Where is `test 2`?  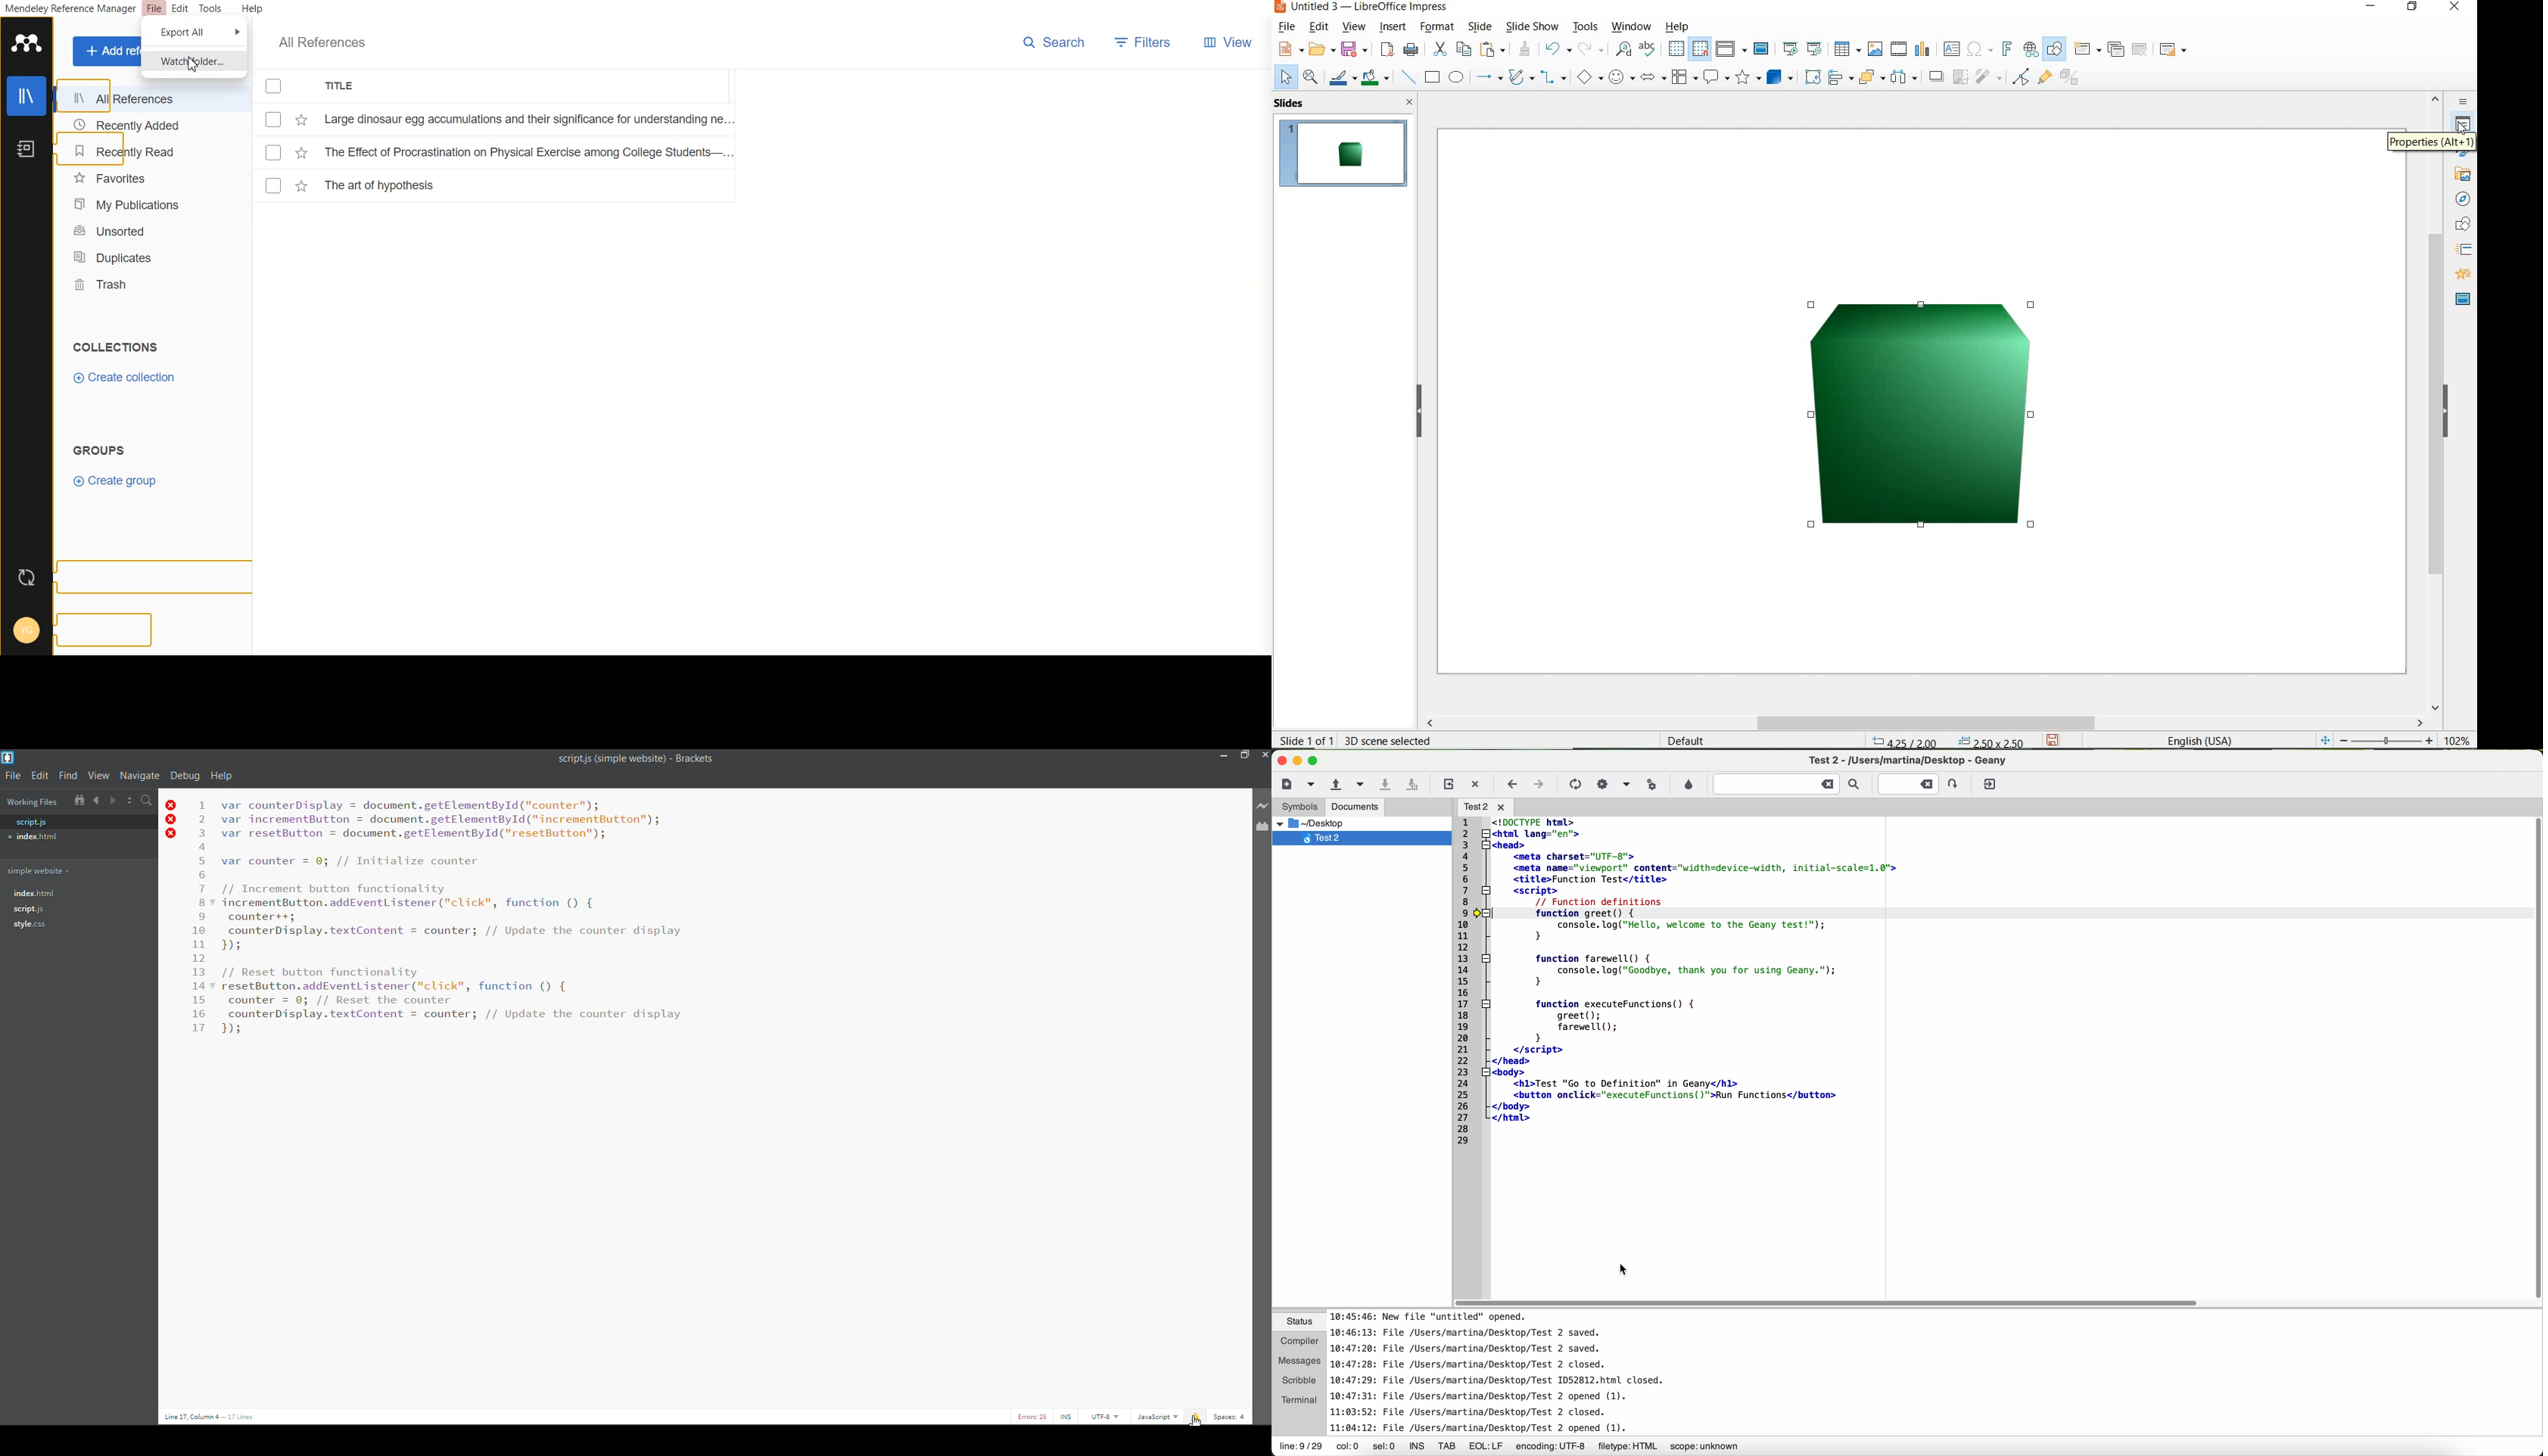
test 2 is located at coordinates (1911, 760).